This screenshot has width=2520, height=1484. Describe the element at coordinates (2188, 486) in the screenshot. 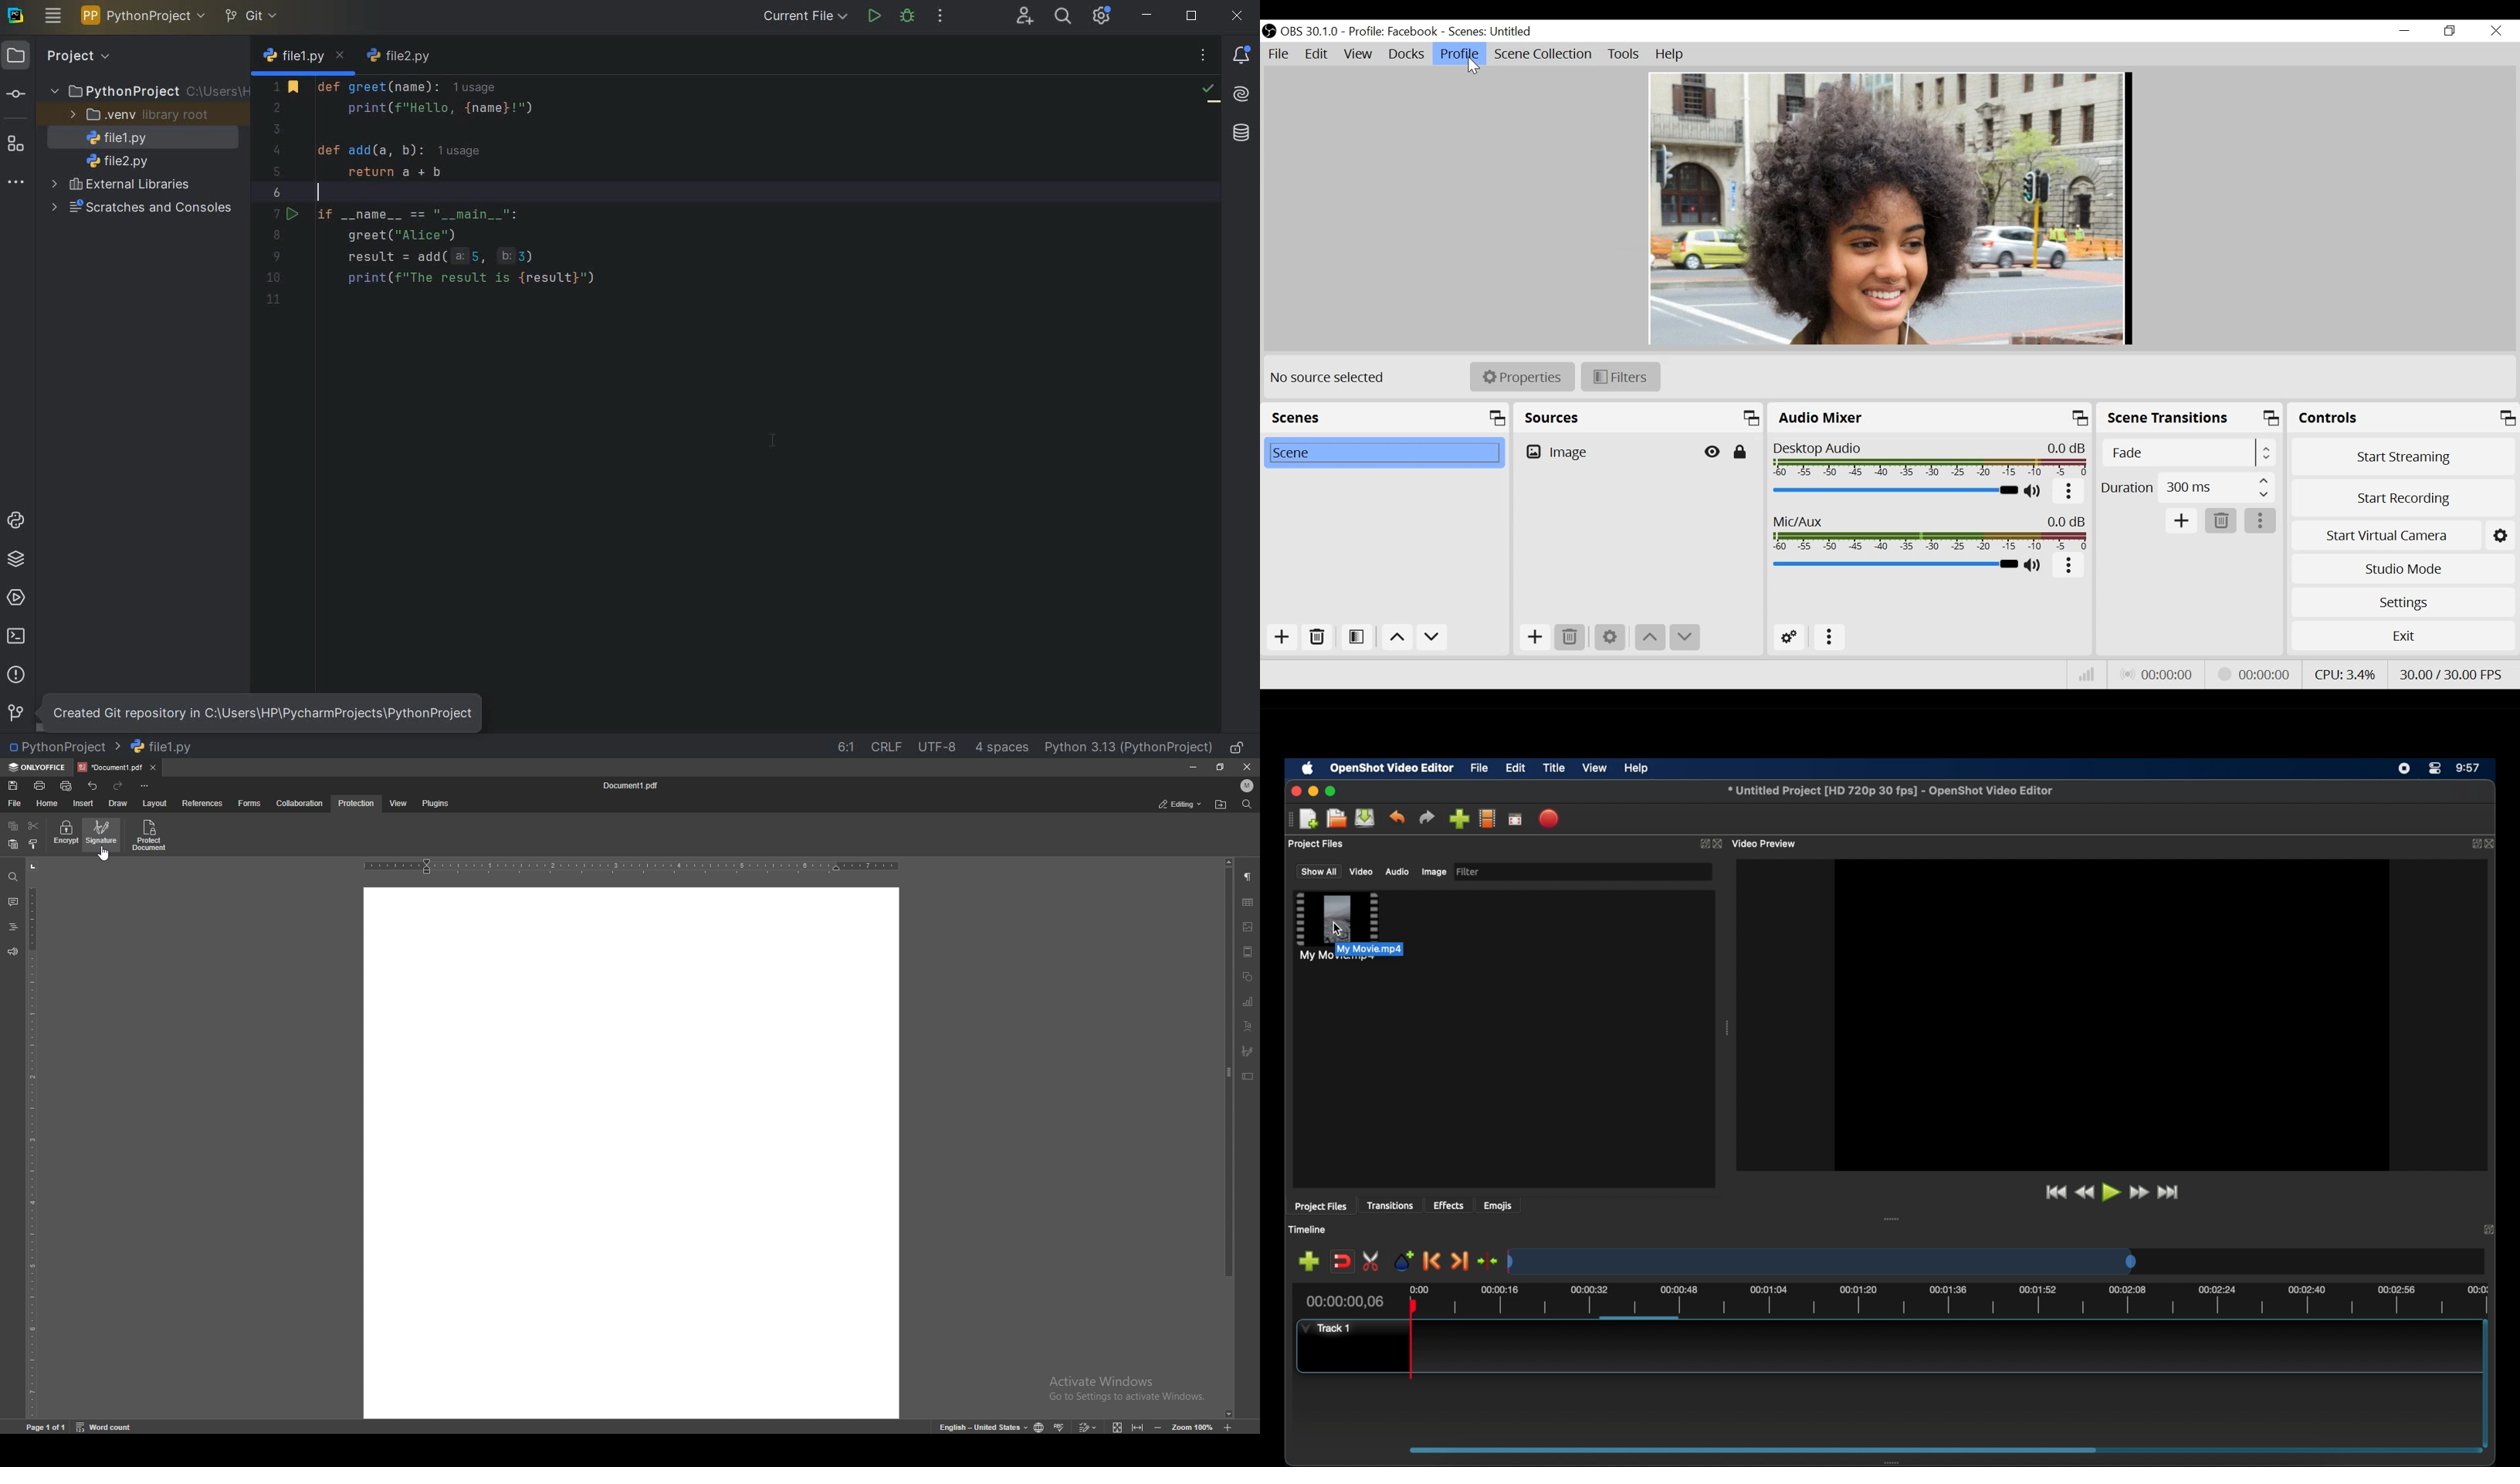

I see `Select Duration` at that location.